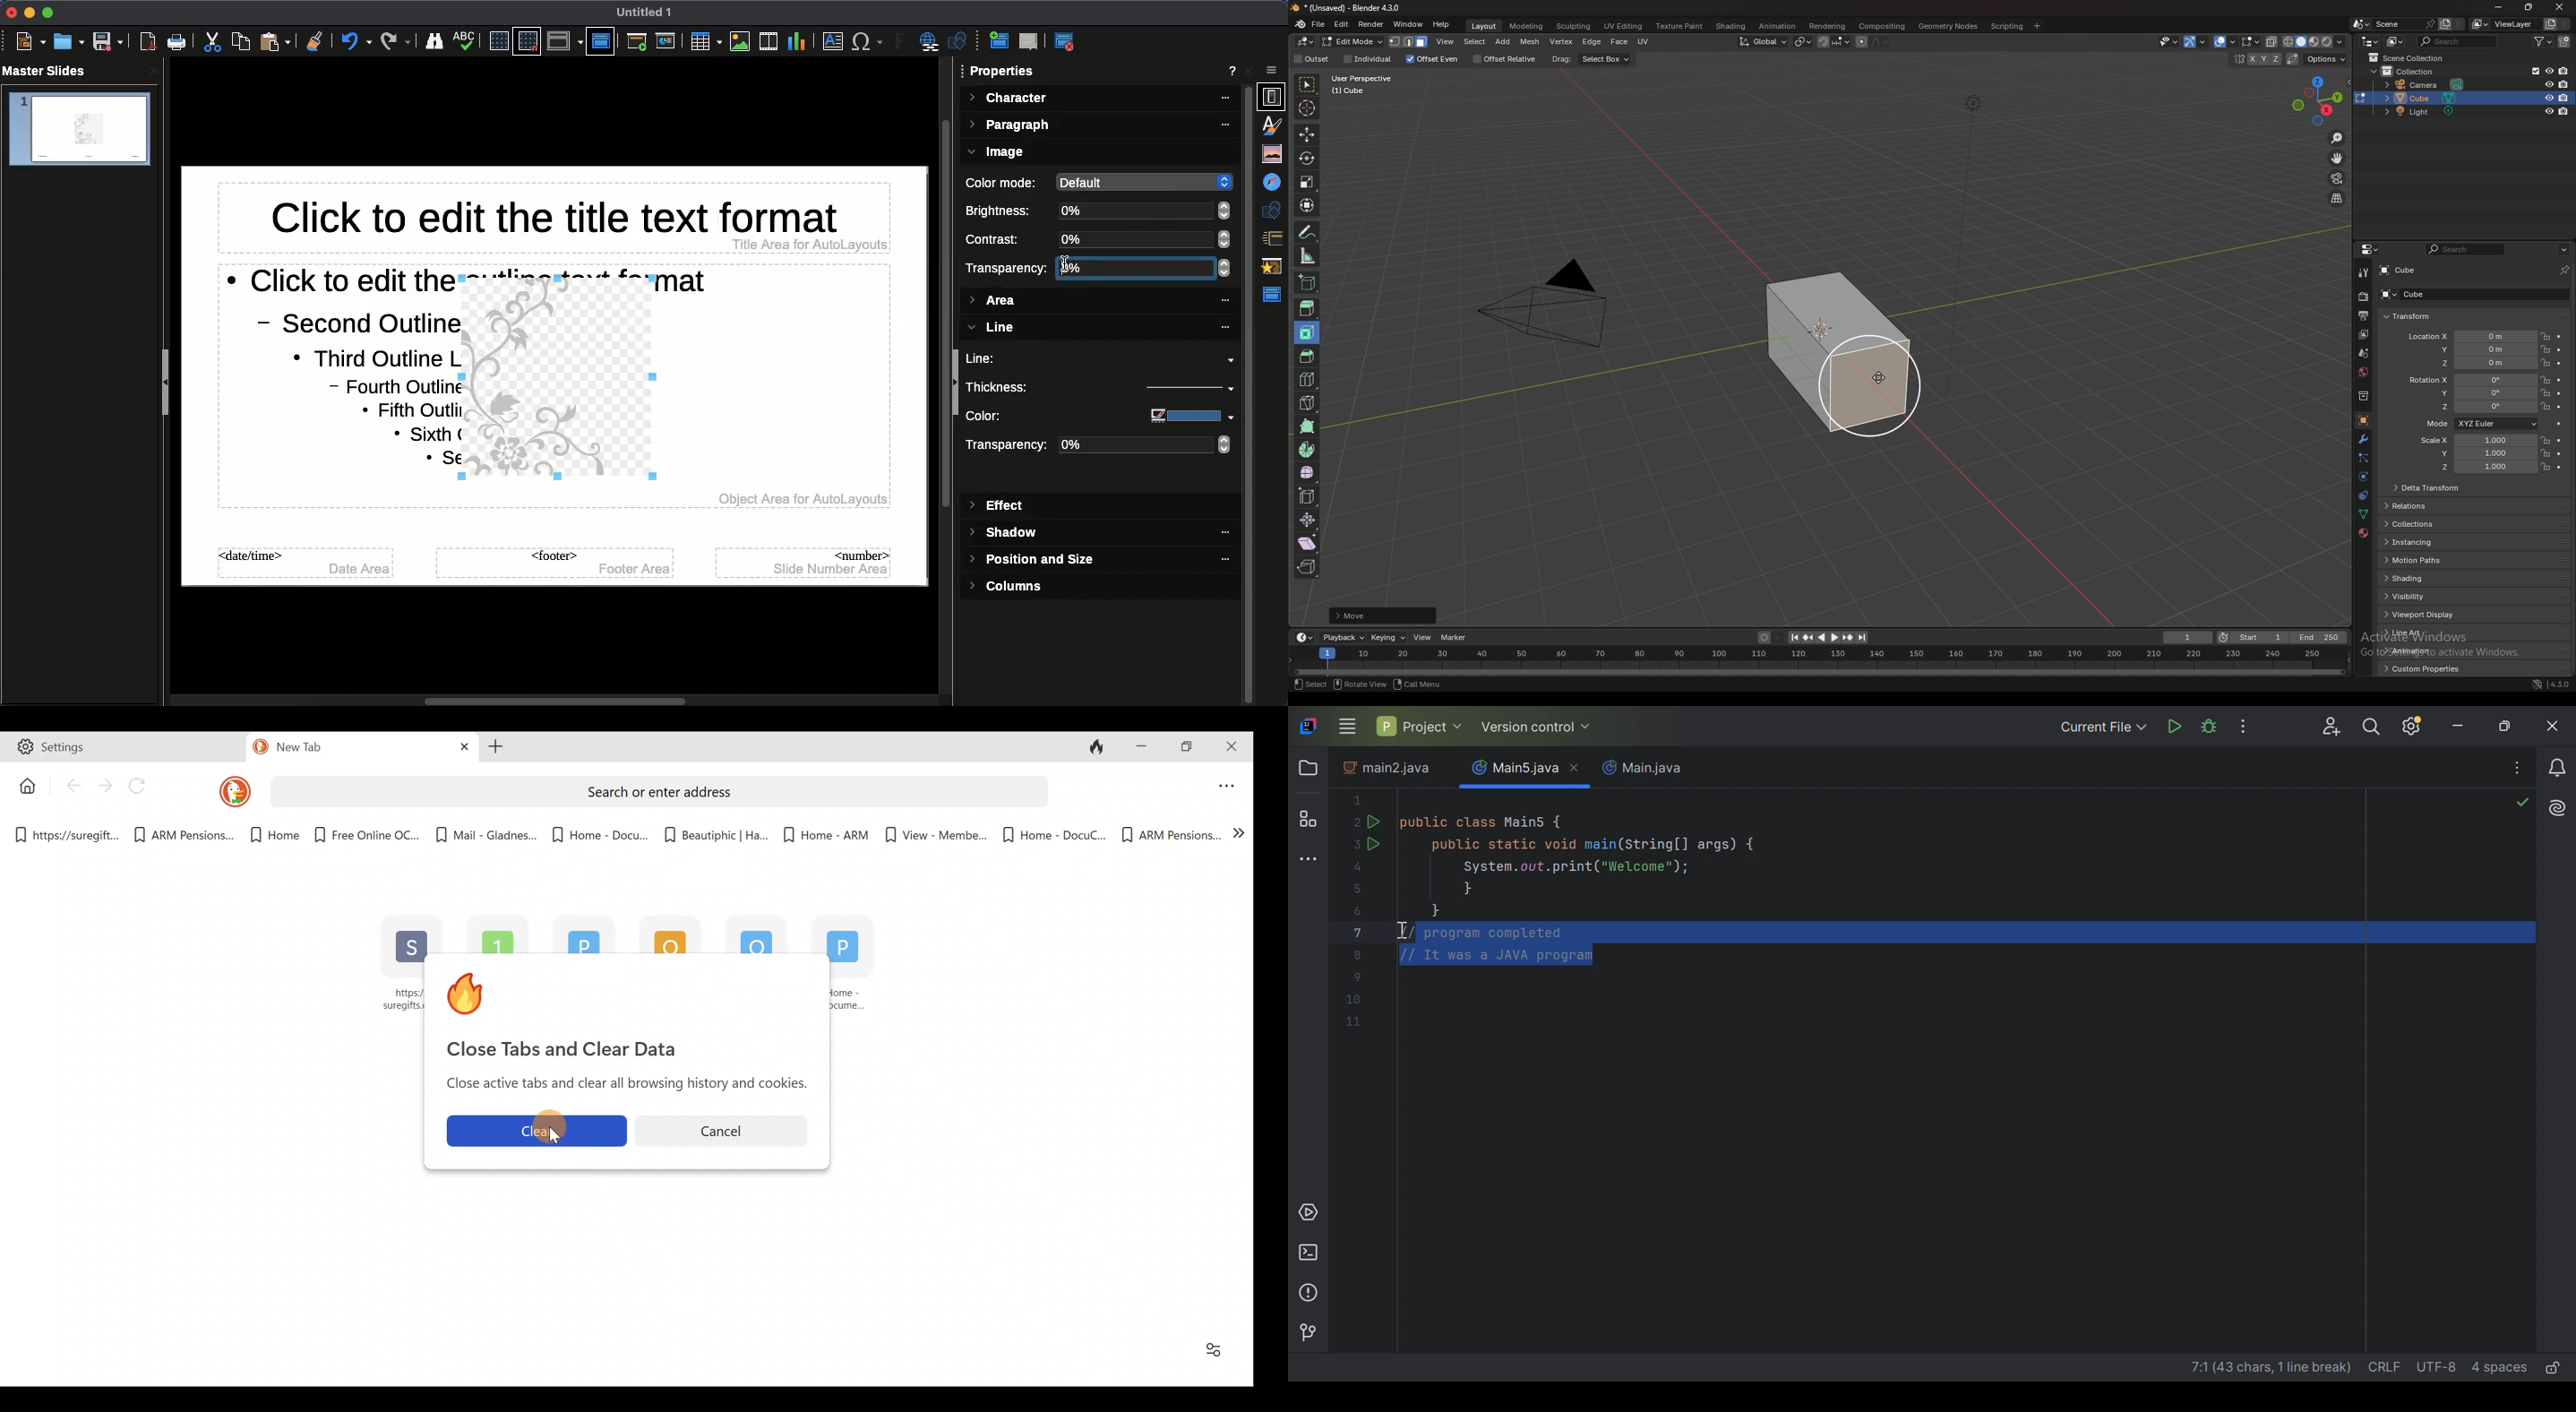 This screenshot has width=2576, height=1428. I want to click on Open, so click(67, 41).